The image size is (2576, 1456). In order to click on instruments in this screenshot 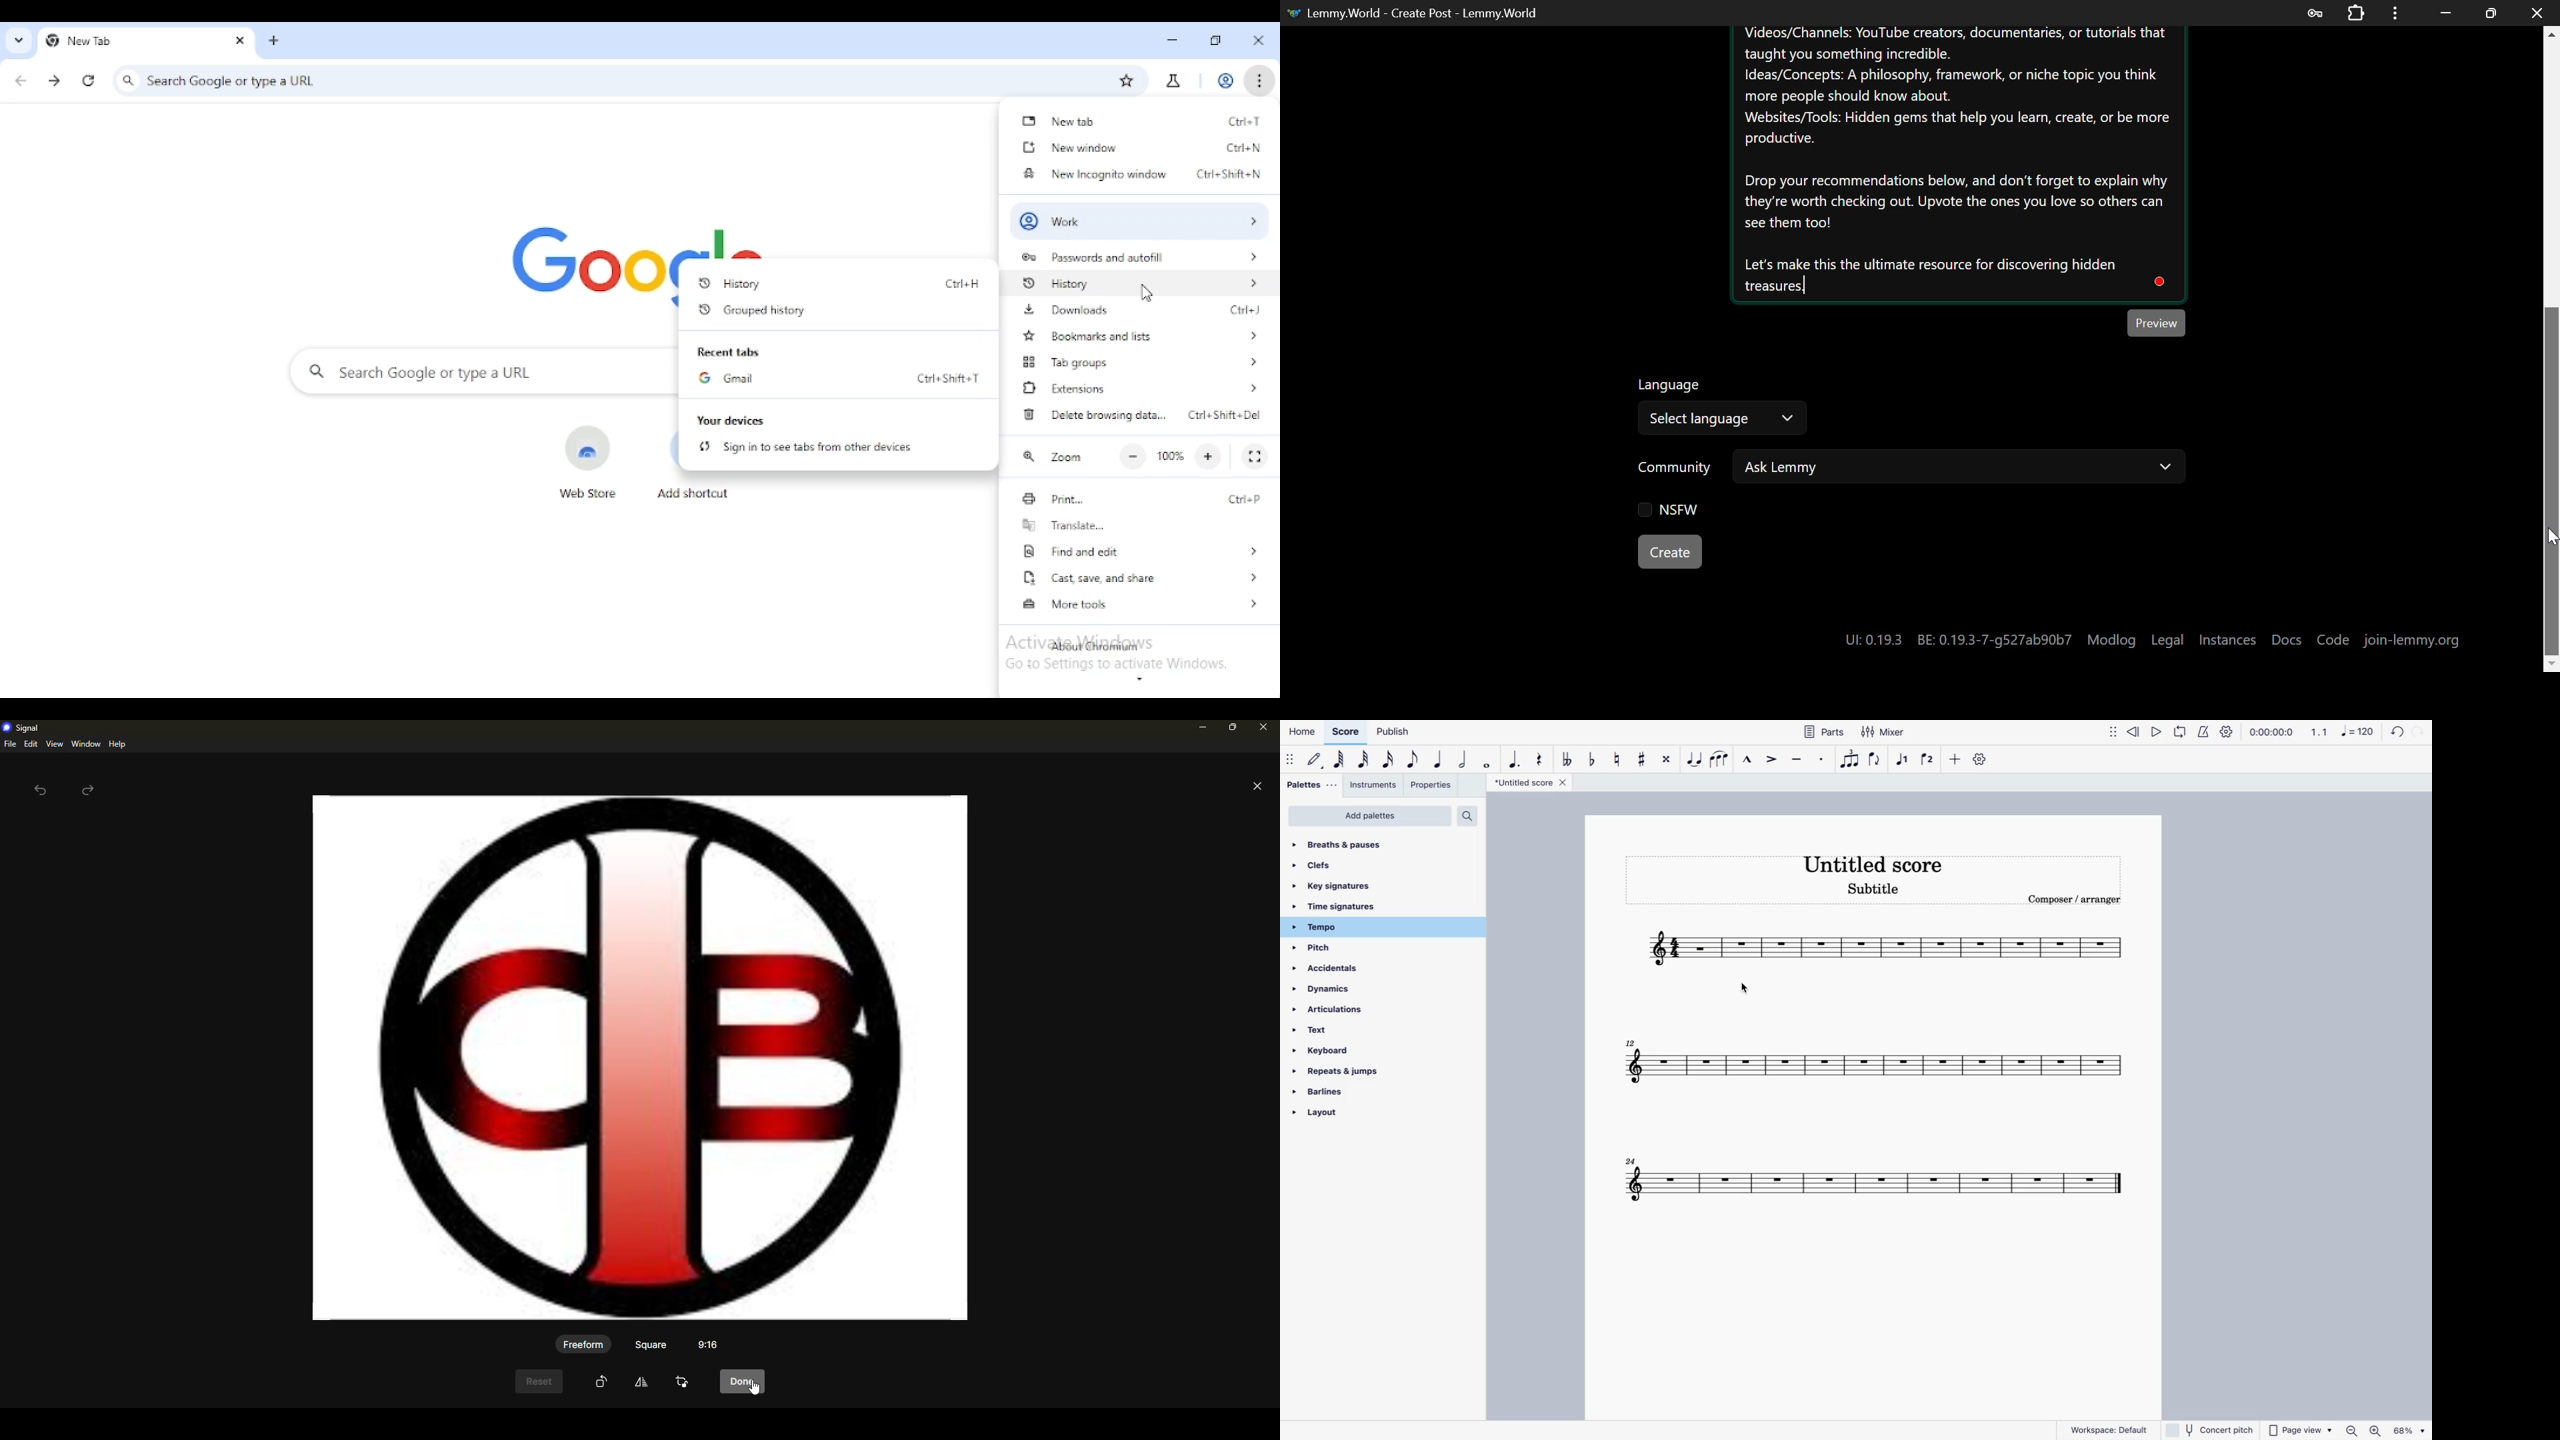, I will do `click(1376, 784)`.